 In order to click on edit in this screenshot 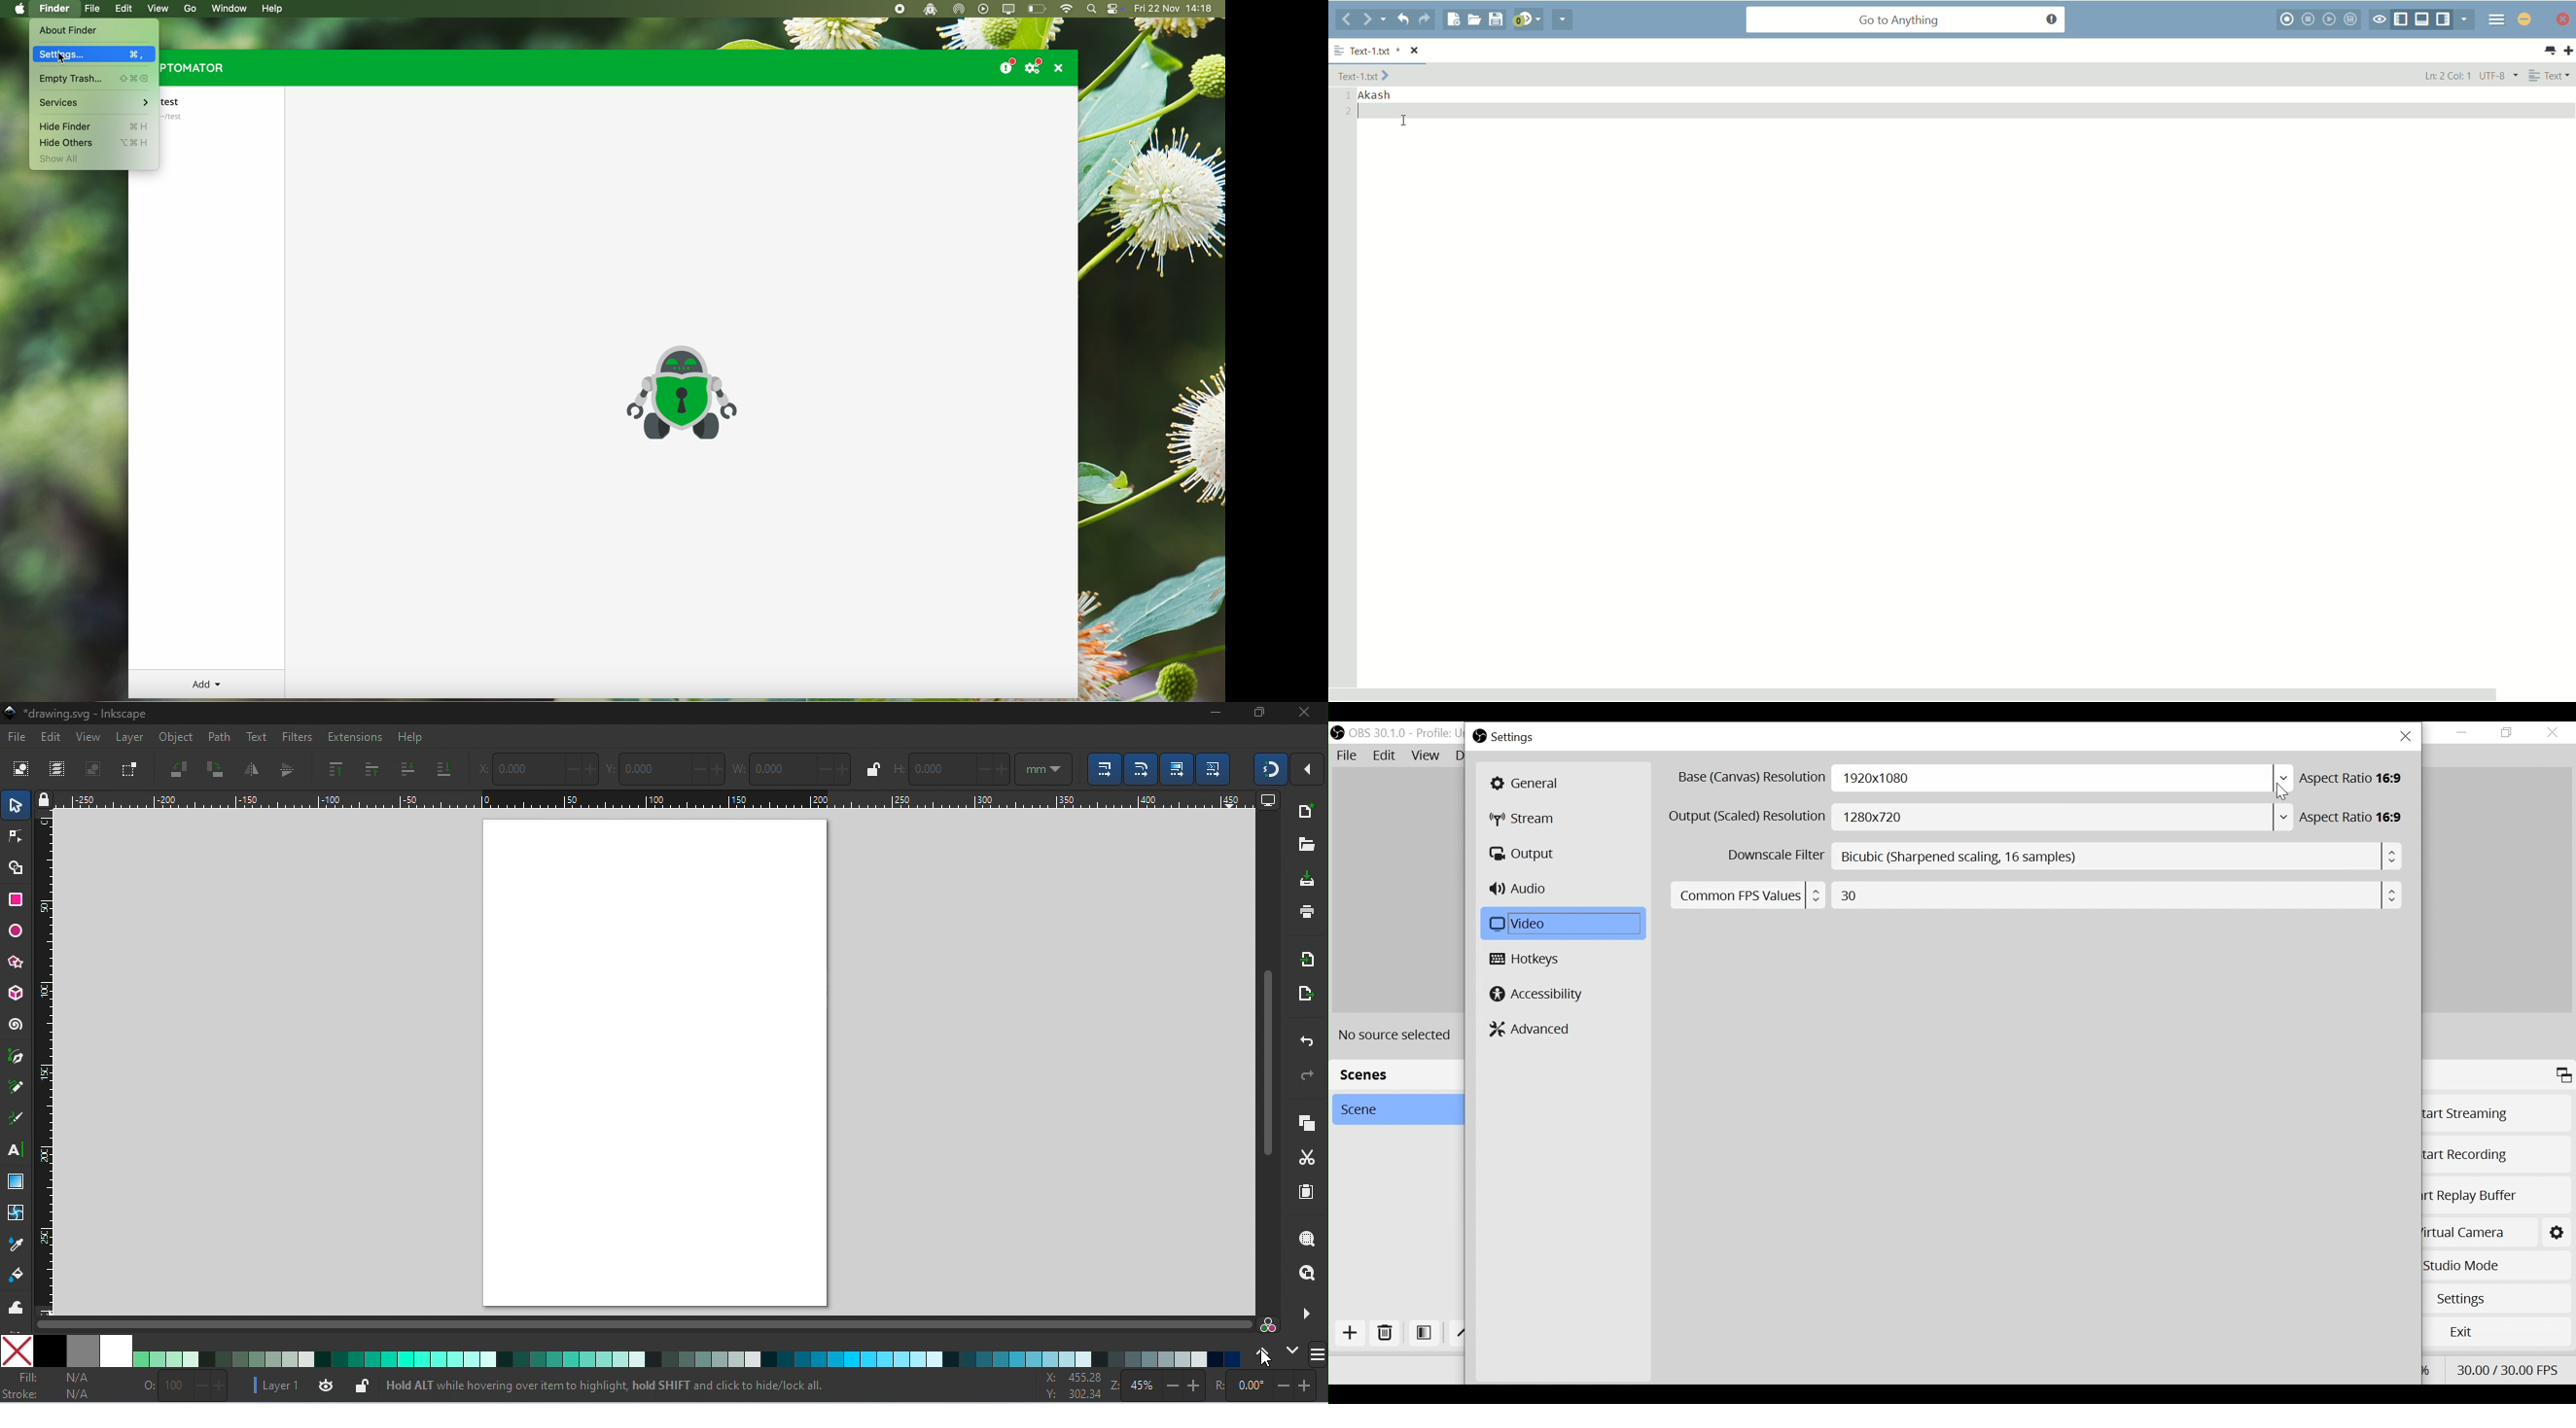, I will do `click(52, 737)`.